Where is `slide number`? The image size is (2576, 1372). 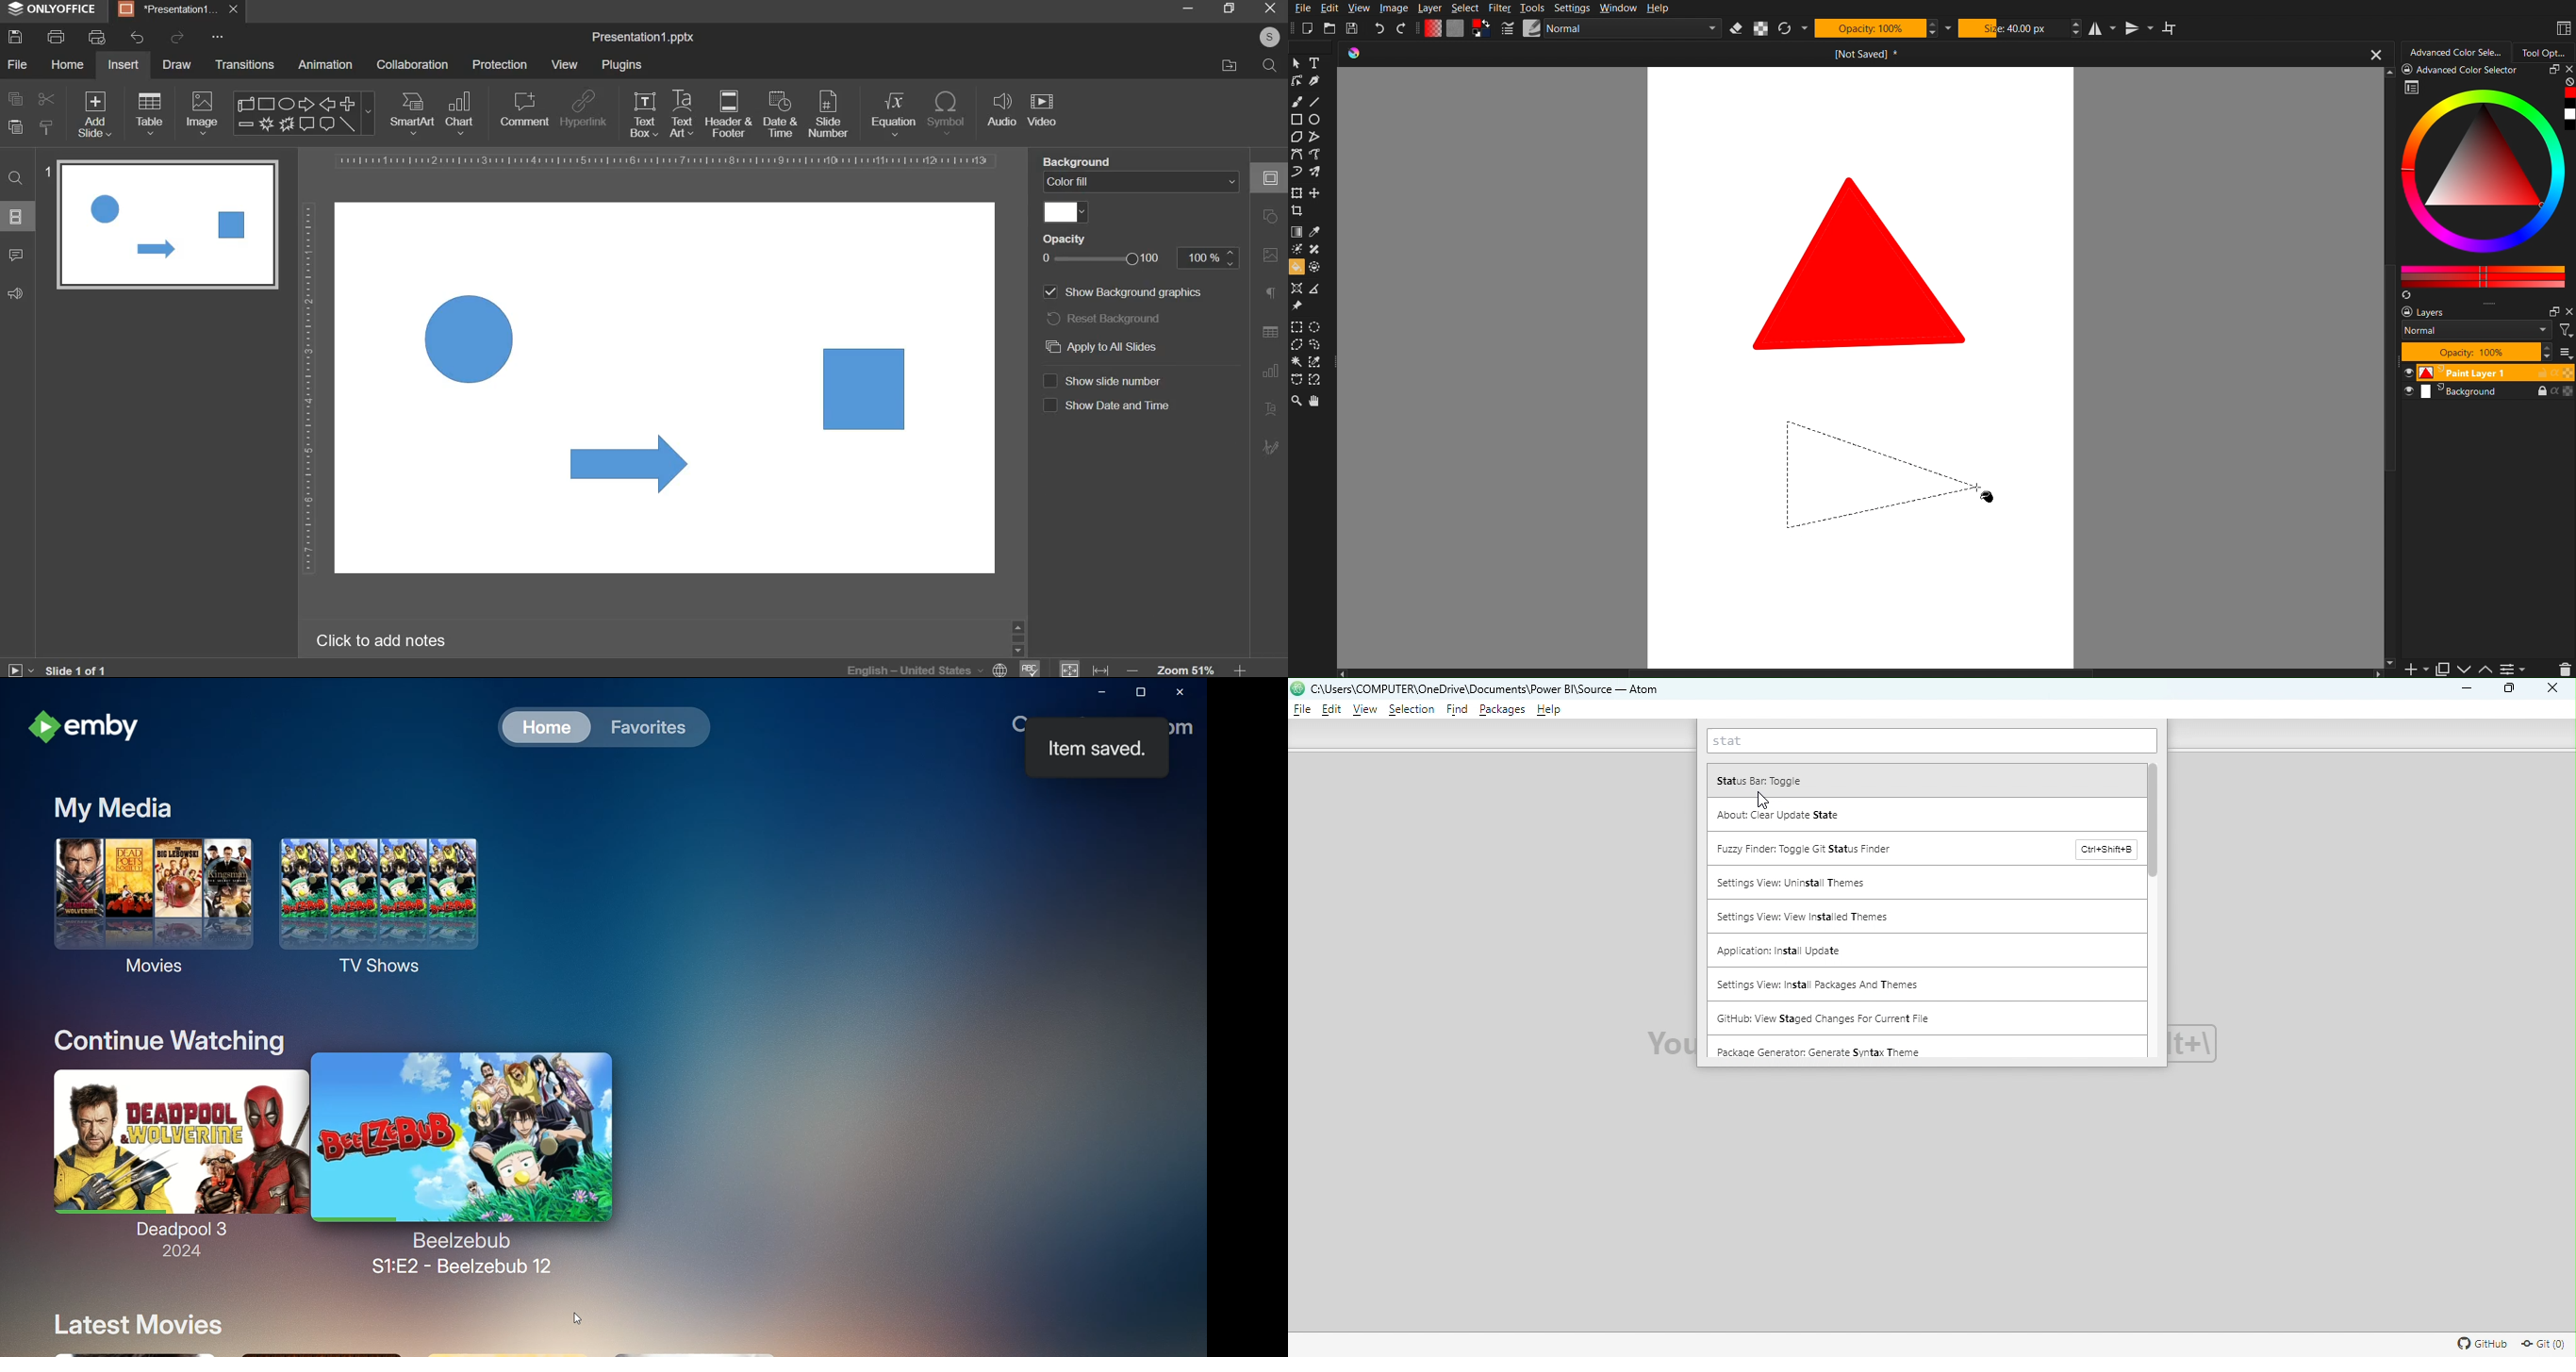
slide number is located at coordinates (47, 172).